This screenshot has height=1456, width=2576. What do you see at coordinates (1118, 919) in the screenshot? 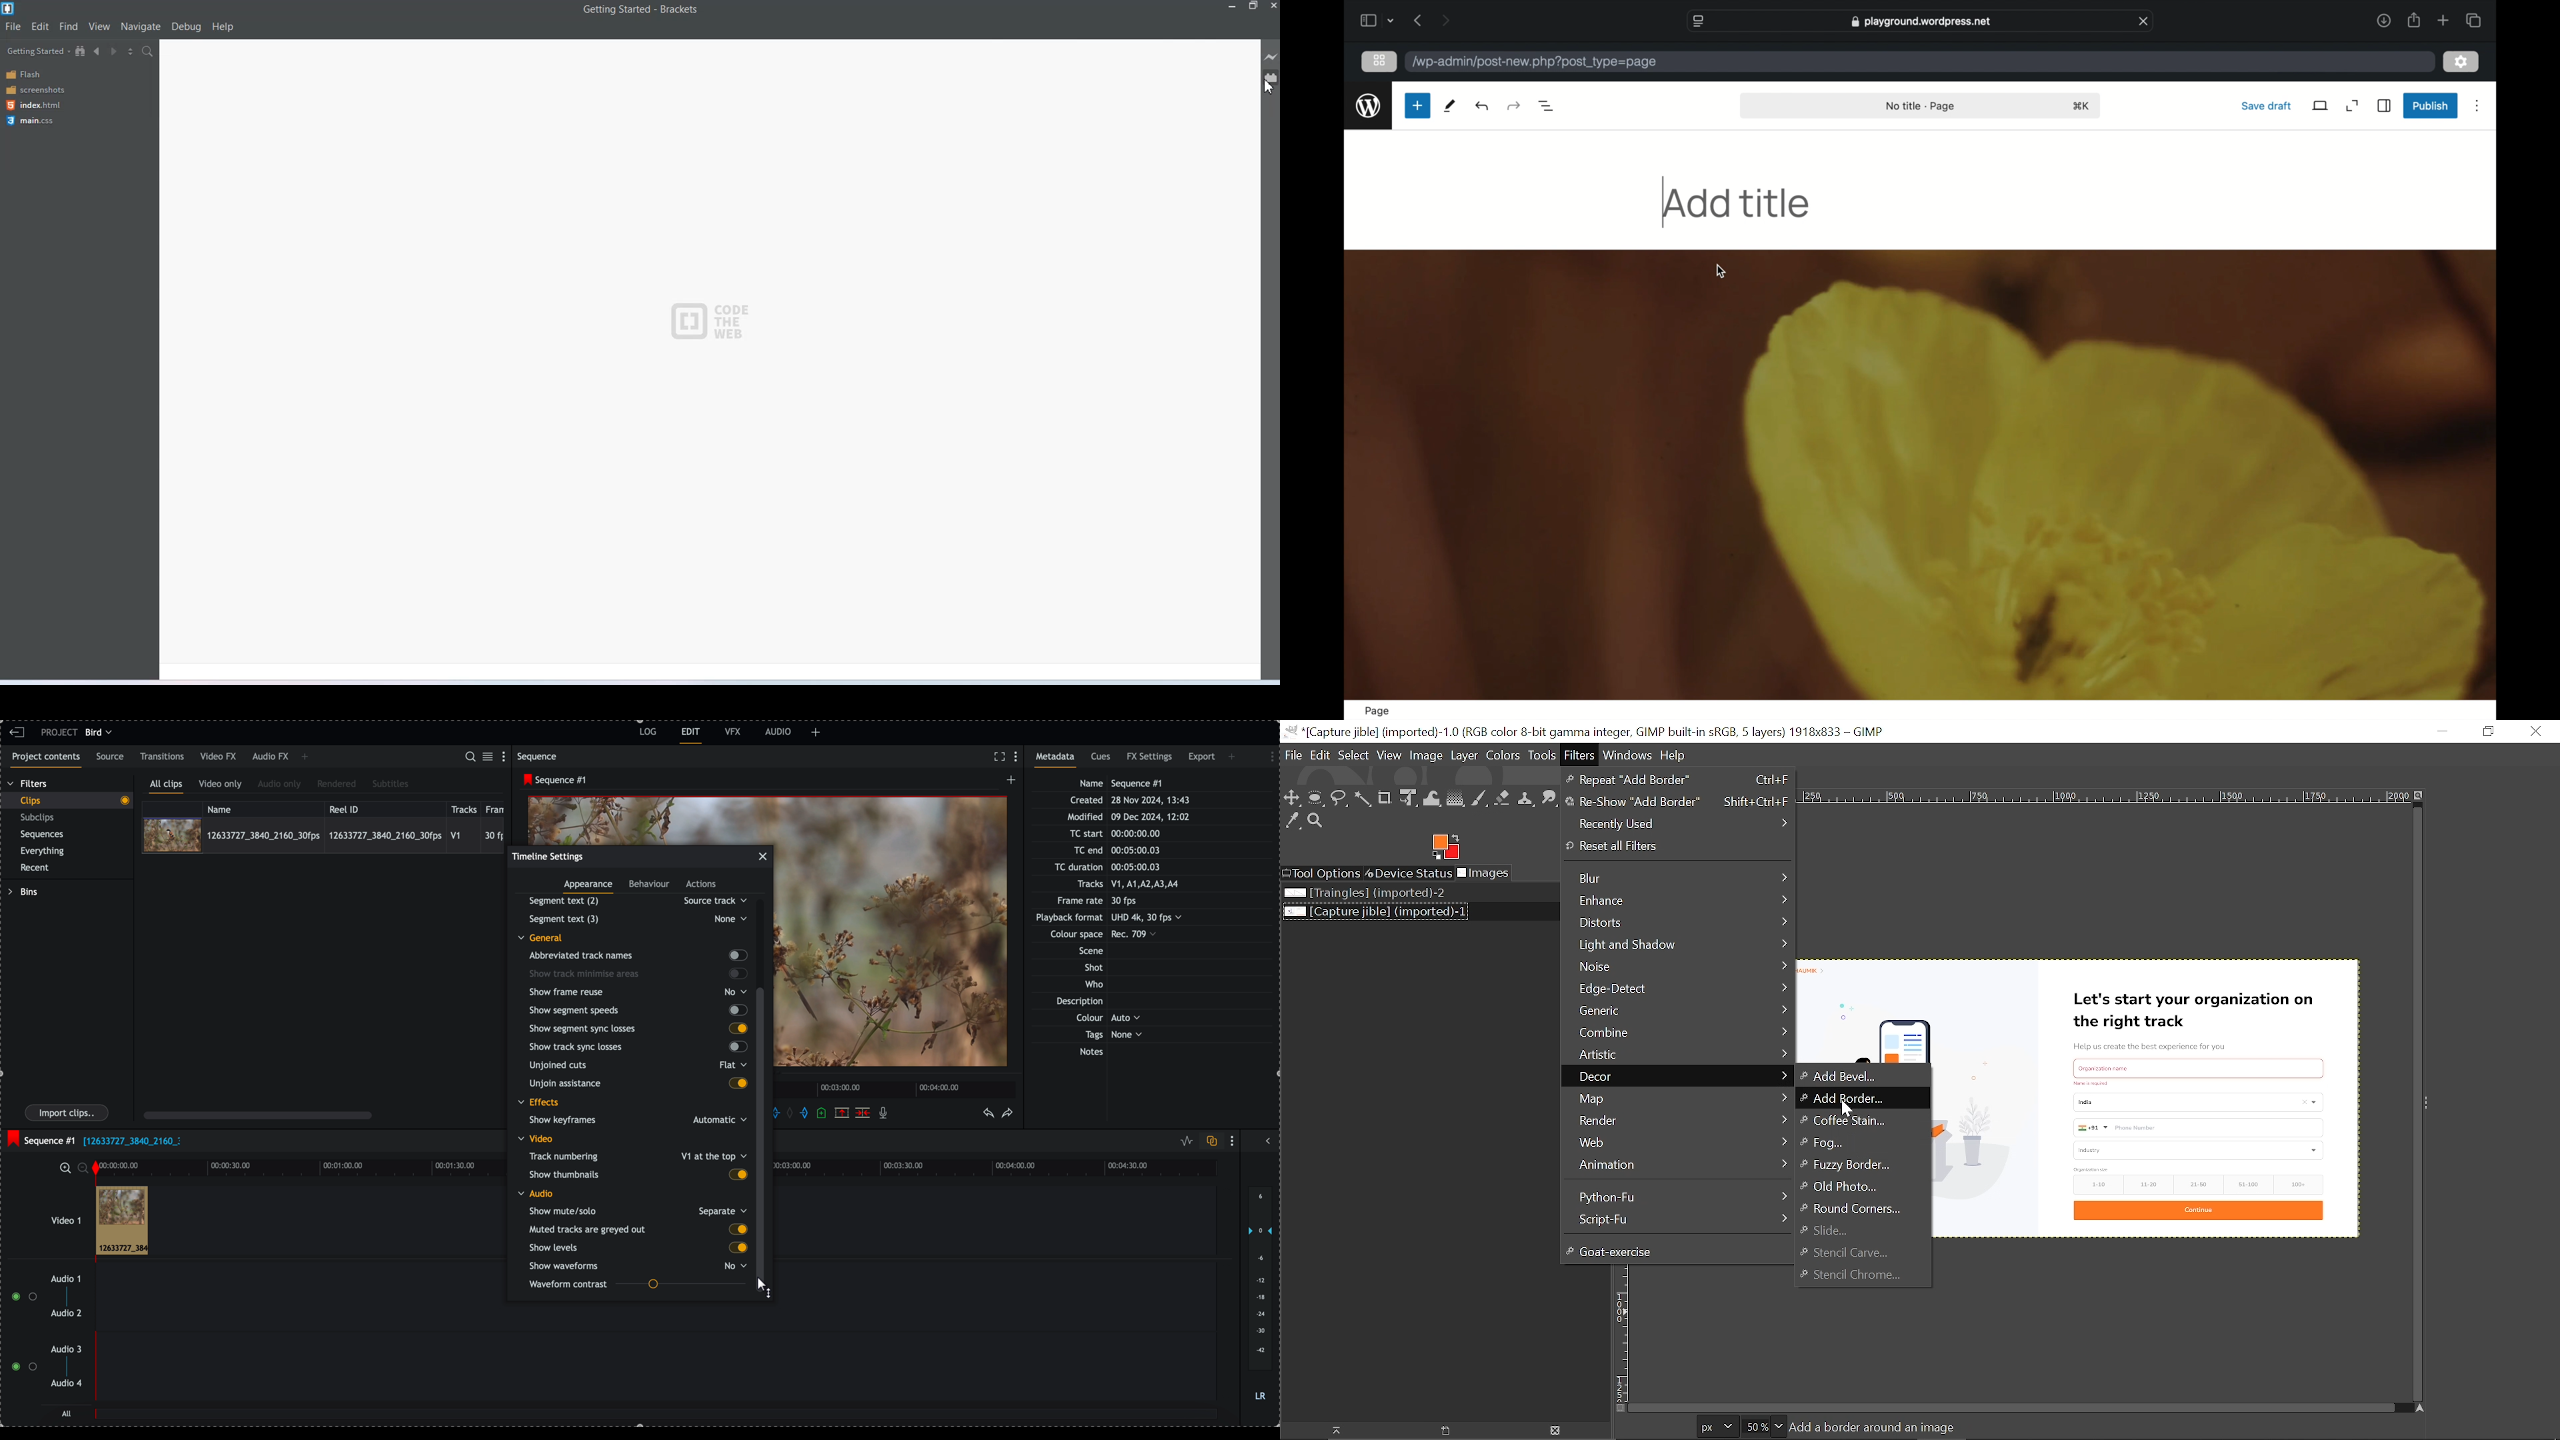
I see `metadata` at bounding box center [1118, 919].